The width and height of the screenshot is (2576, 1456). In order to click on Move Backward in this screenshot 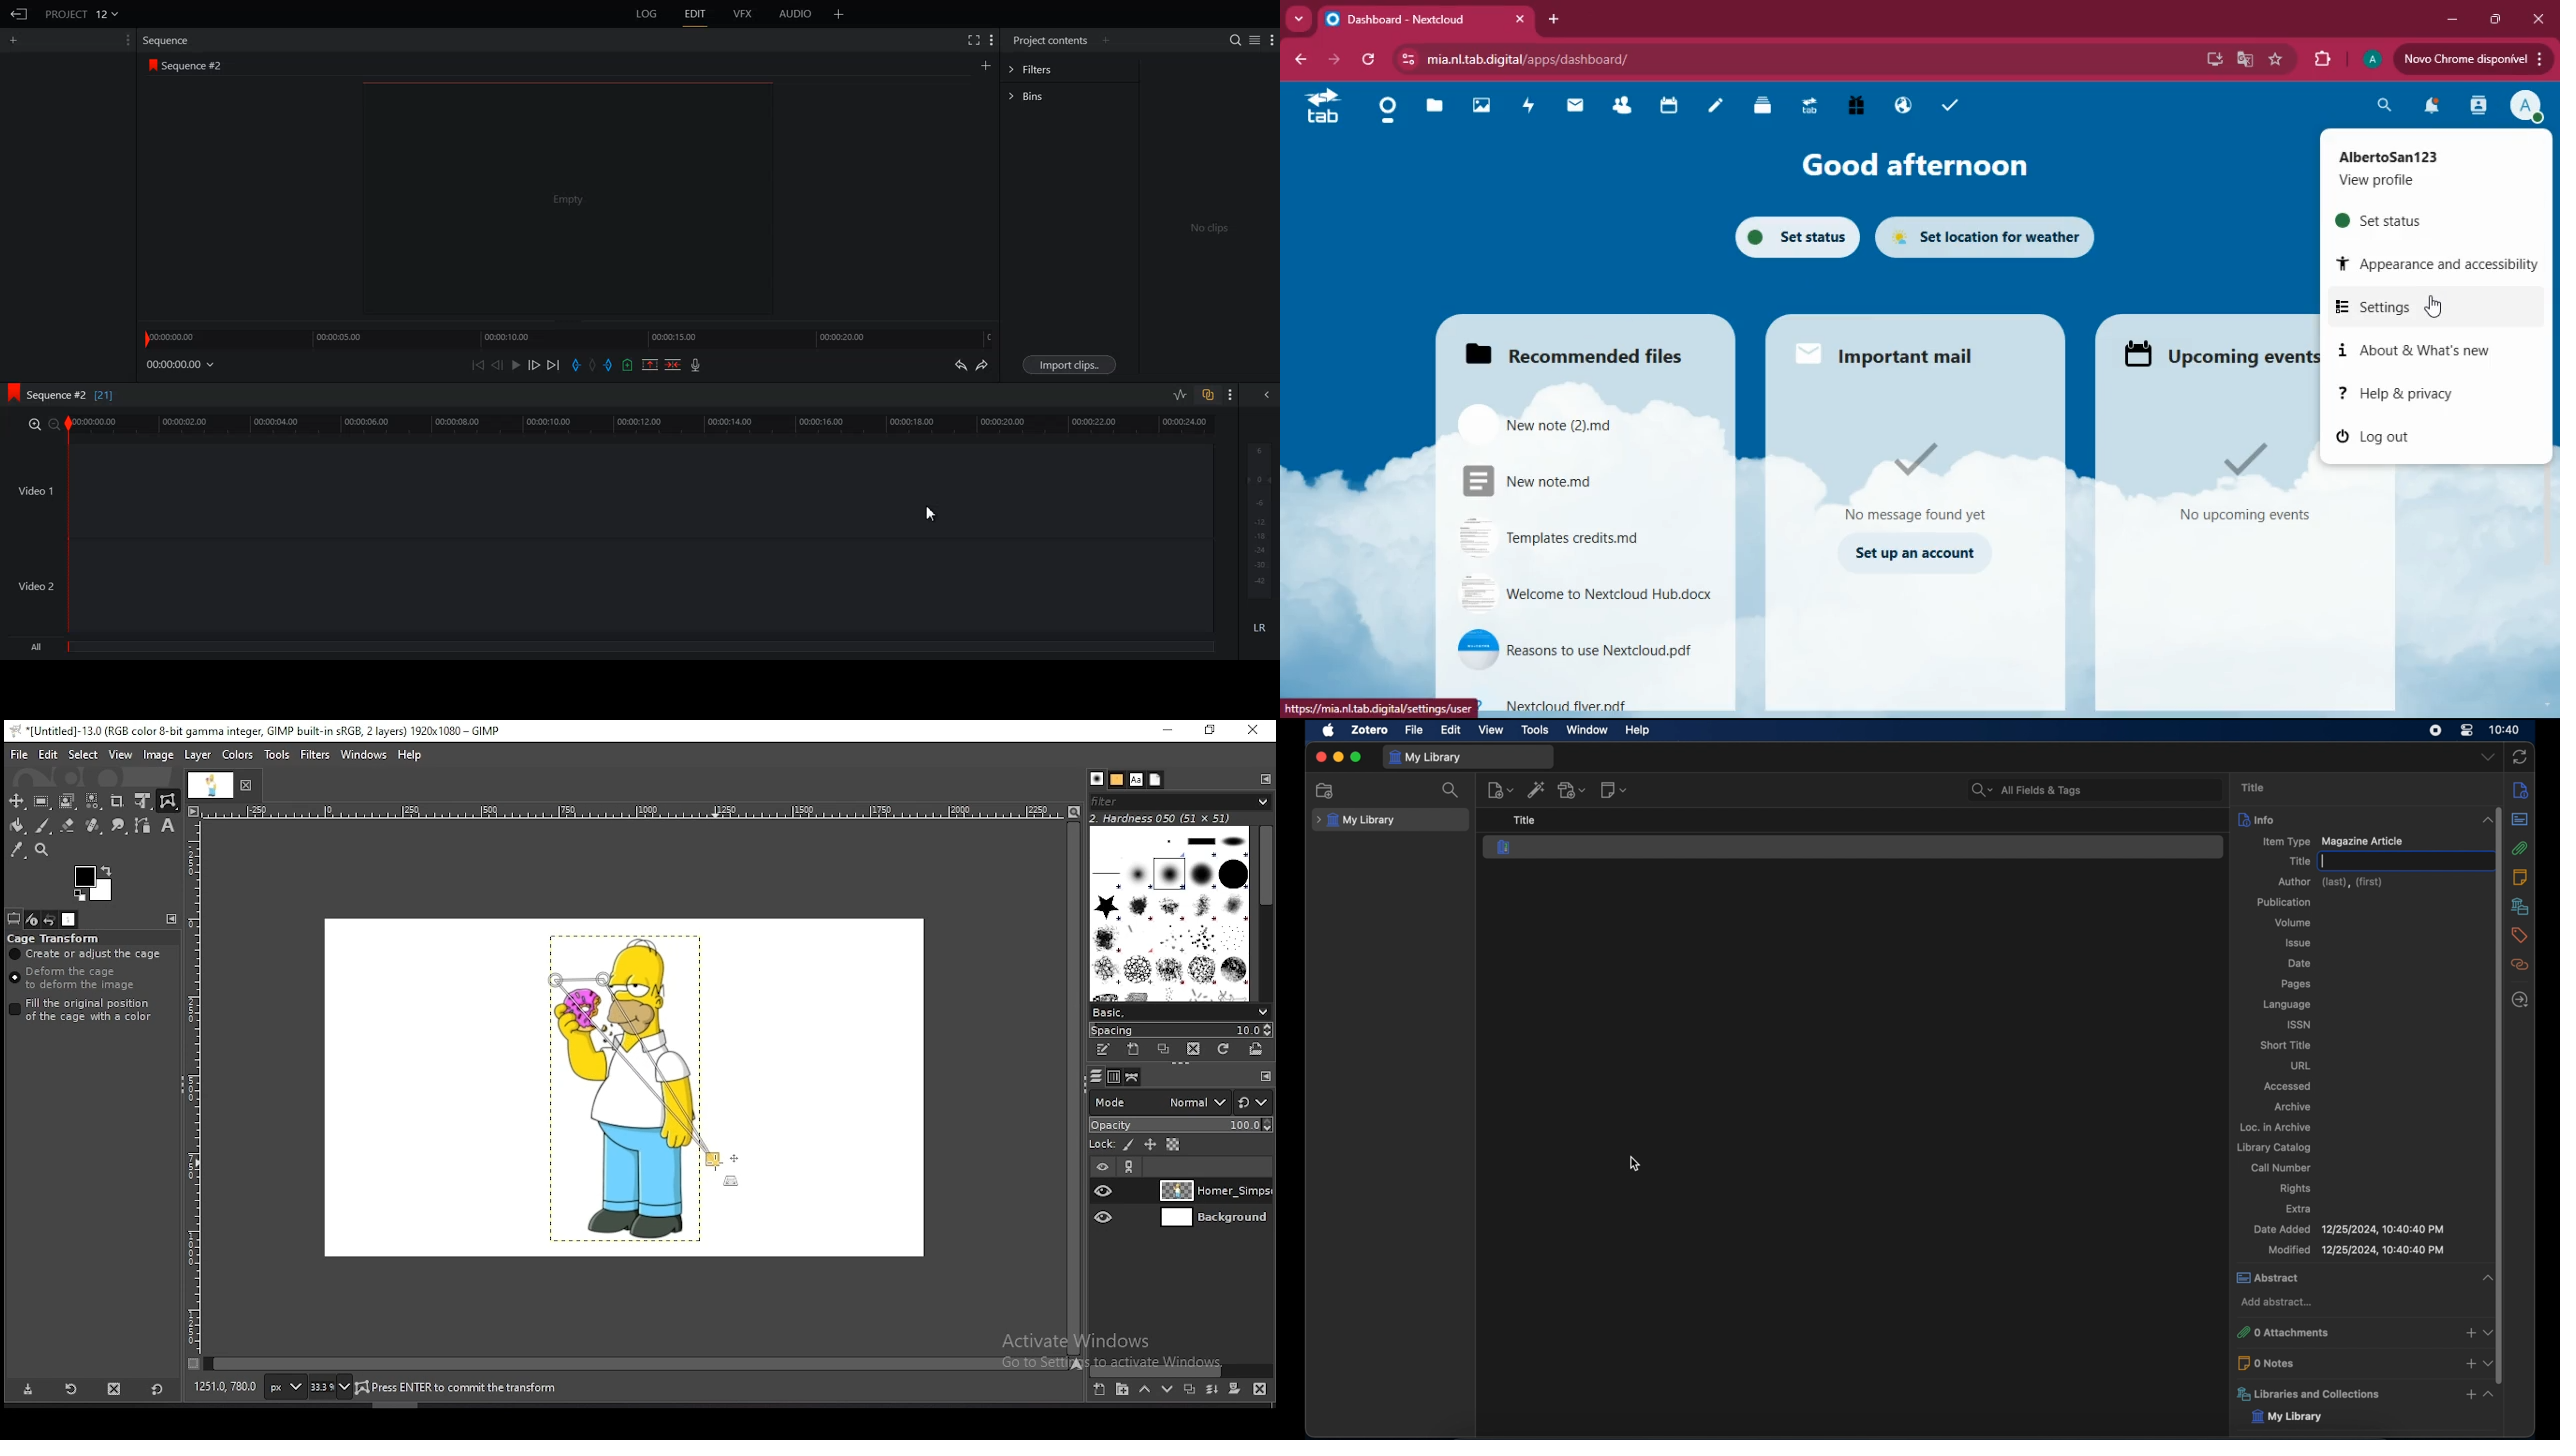, I will do `click(479, 364)`.